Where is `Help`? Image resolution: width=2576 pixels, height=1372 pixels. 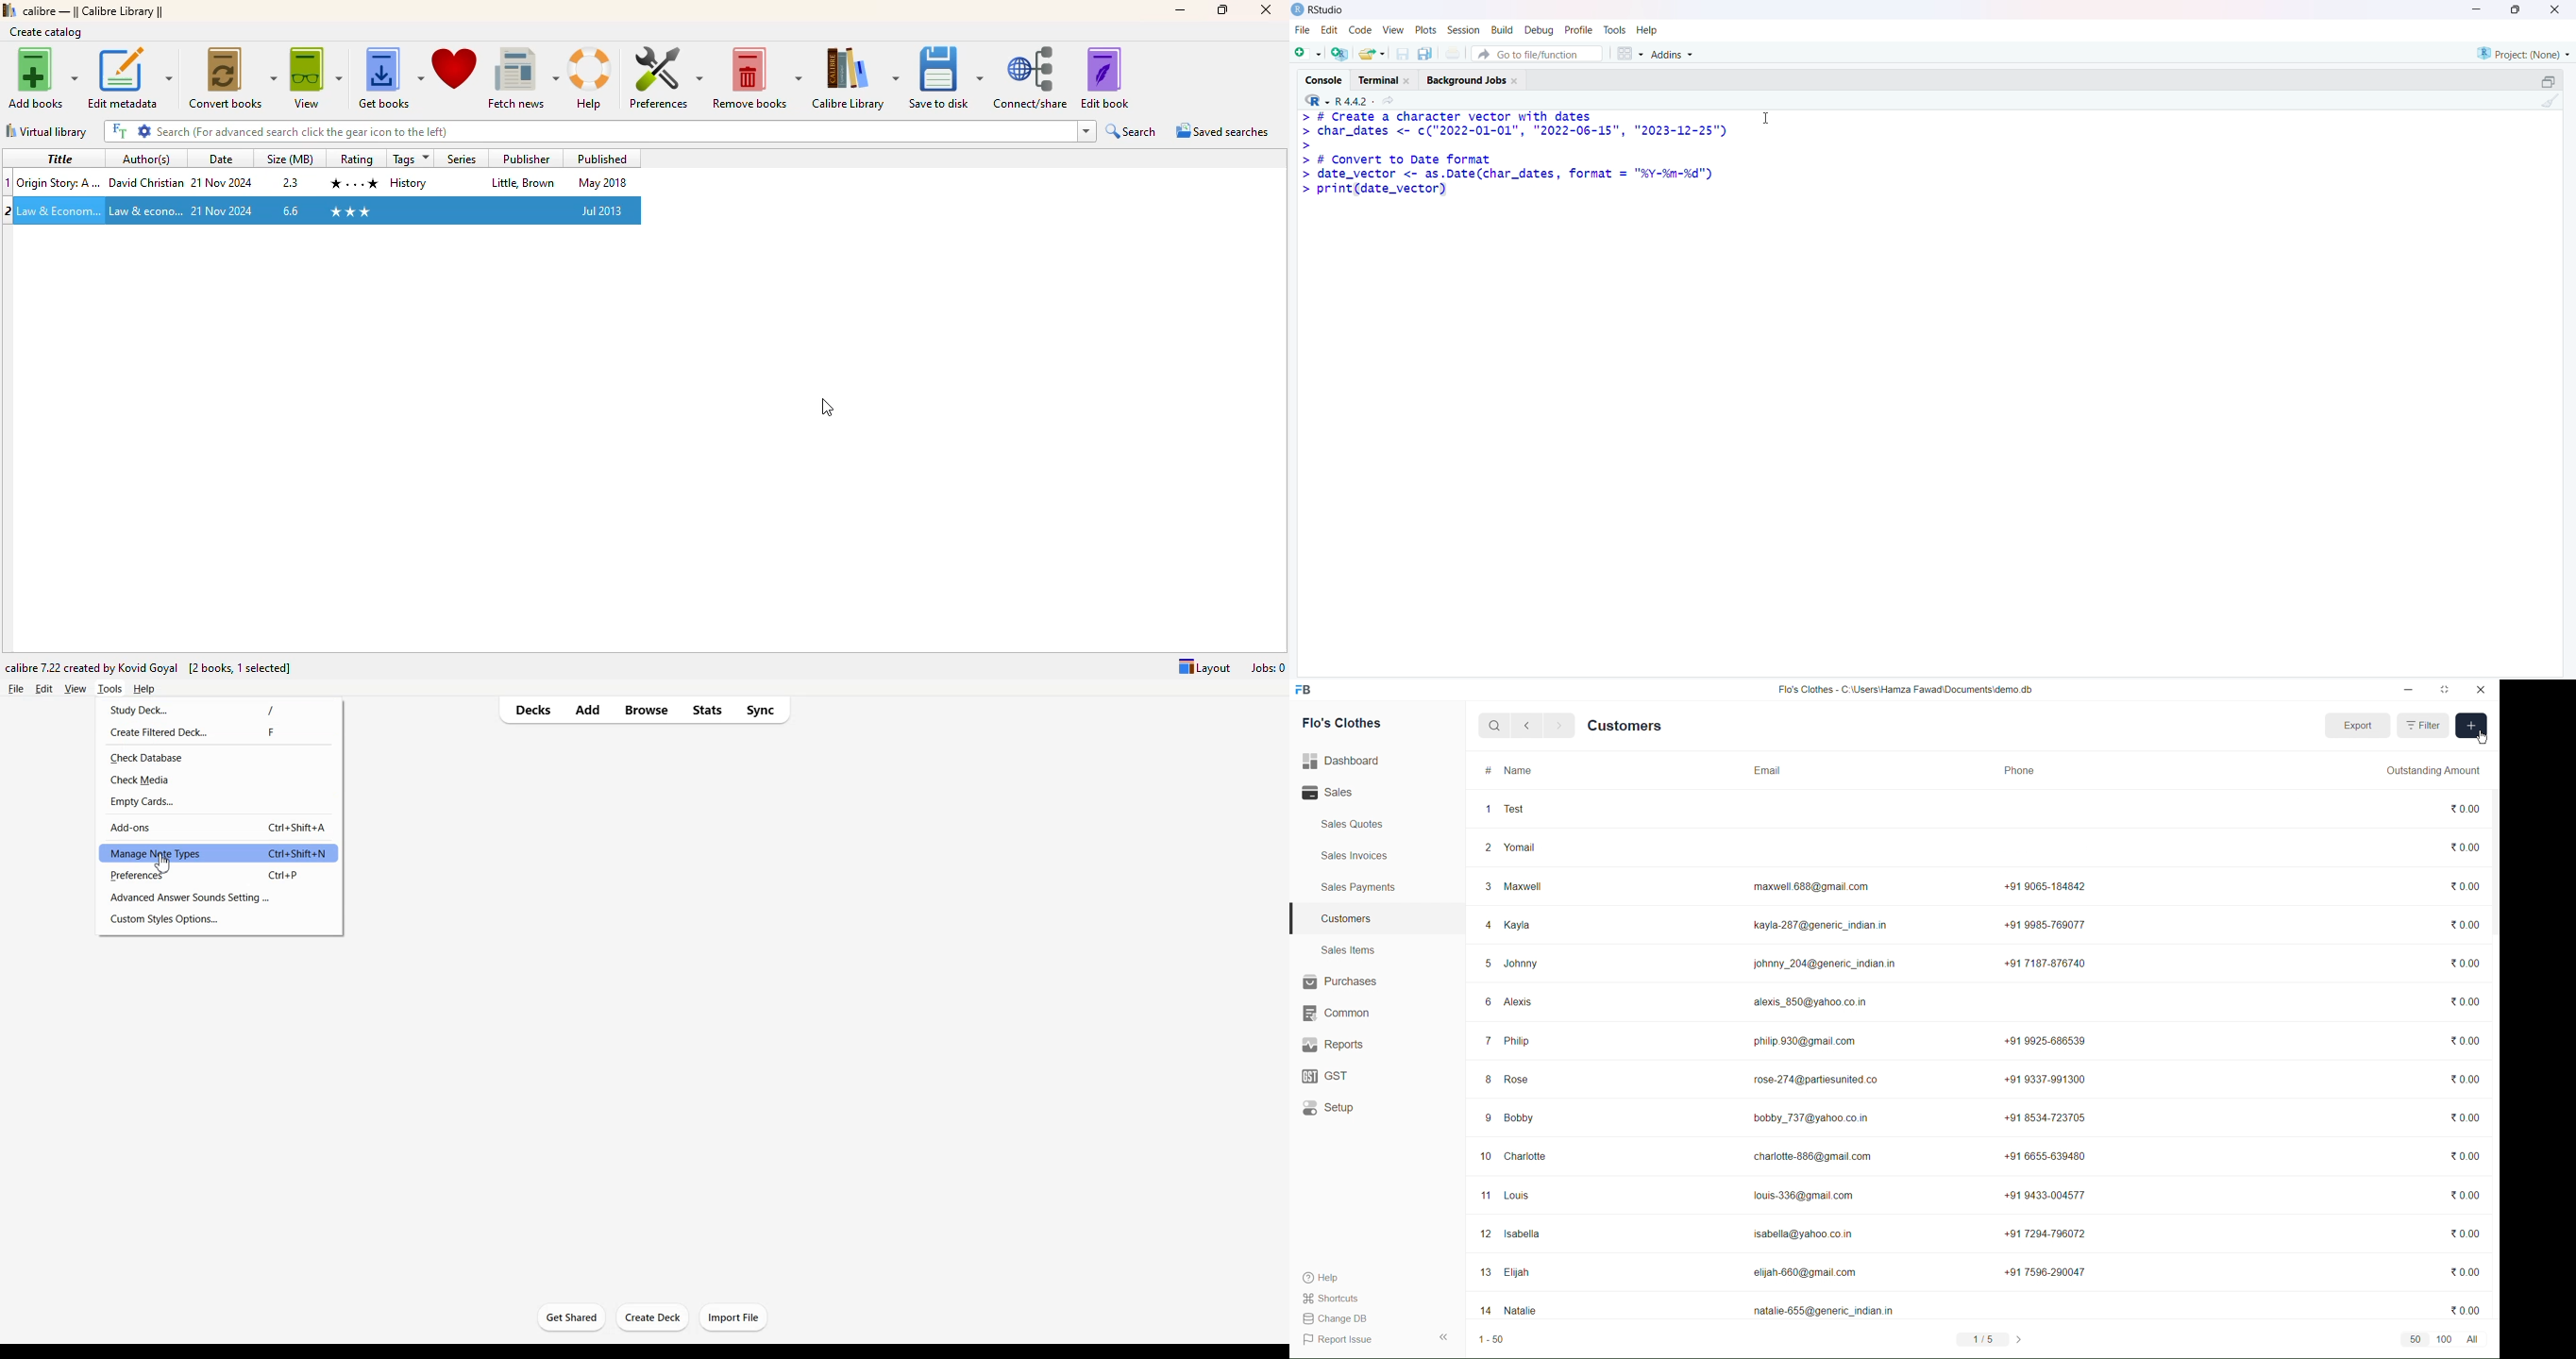
Help is located at coordinates (1648, 30).